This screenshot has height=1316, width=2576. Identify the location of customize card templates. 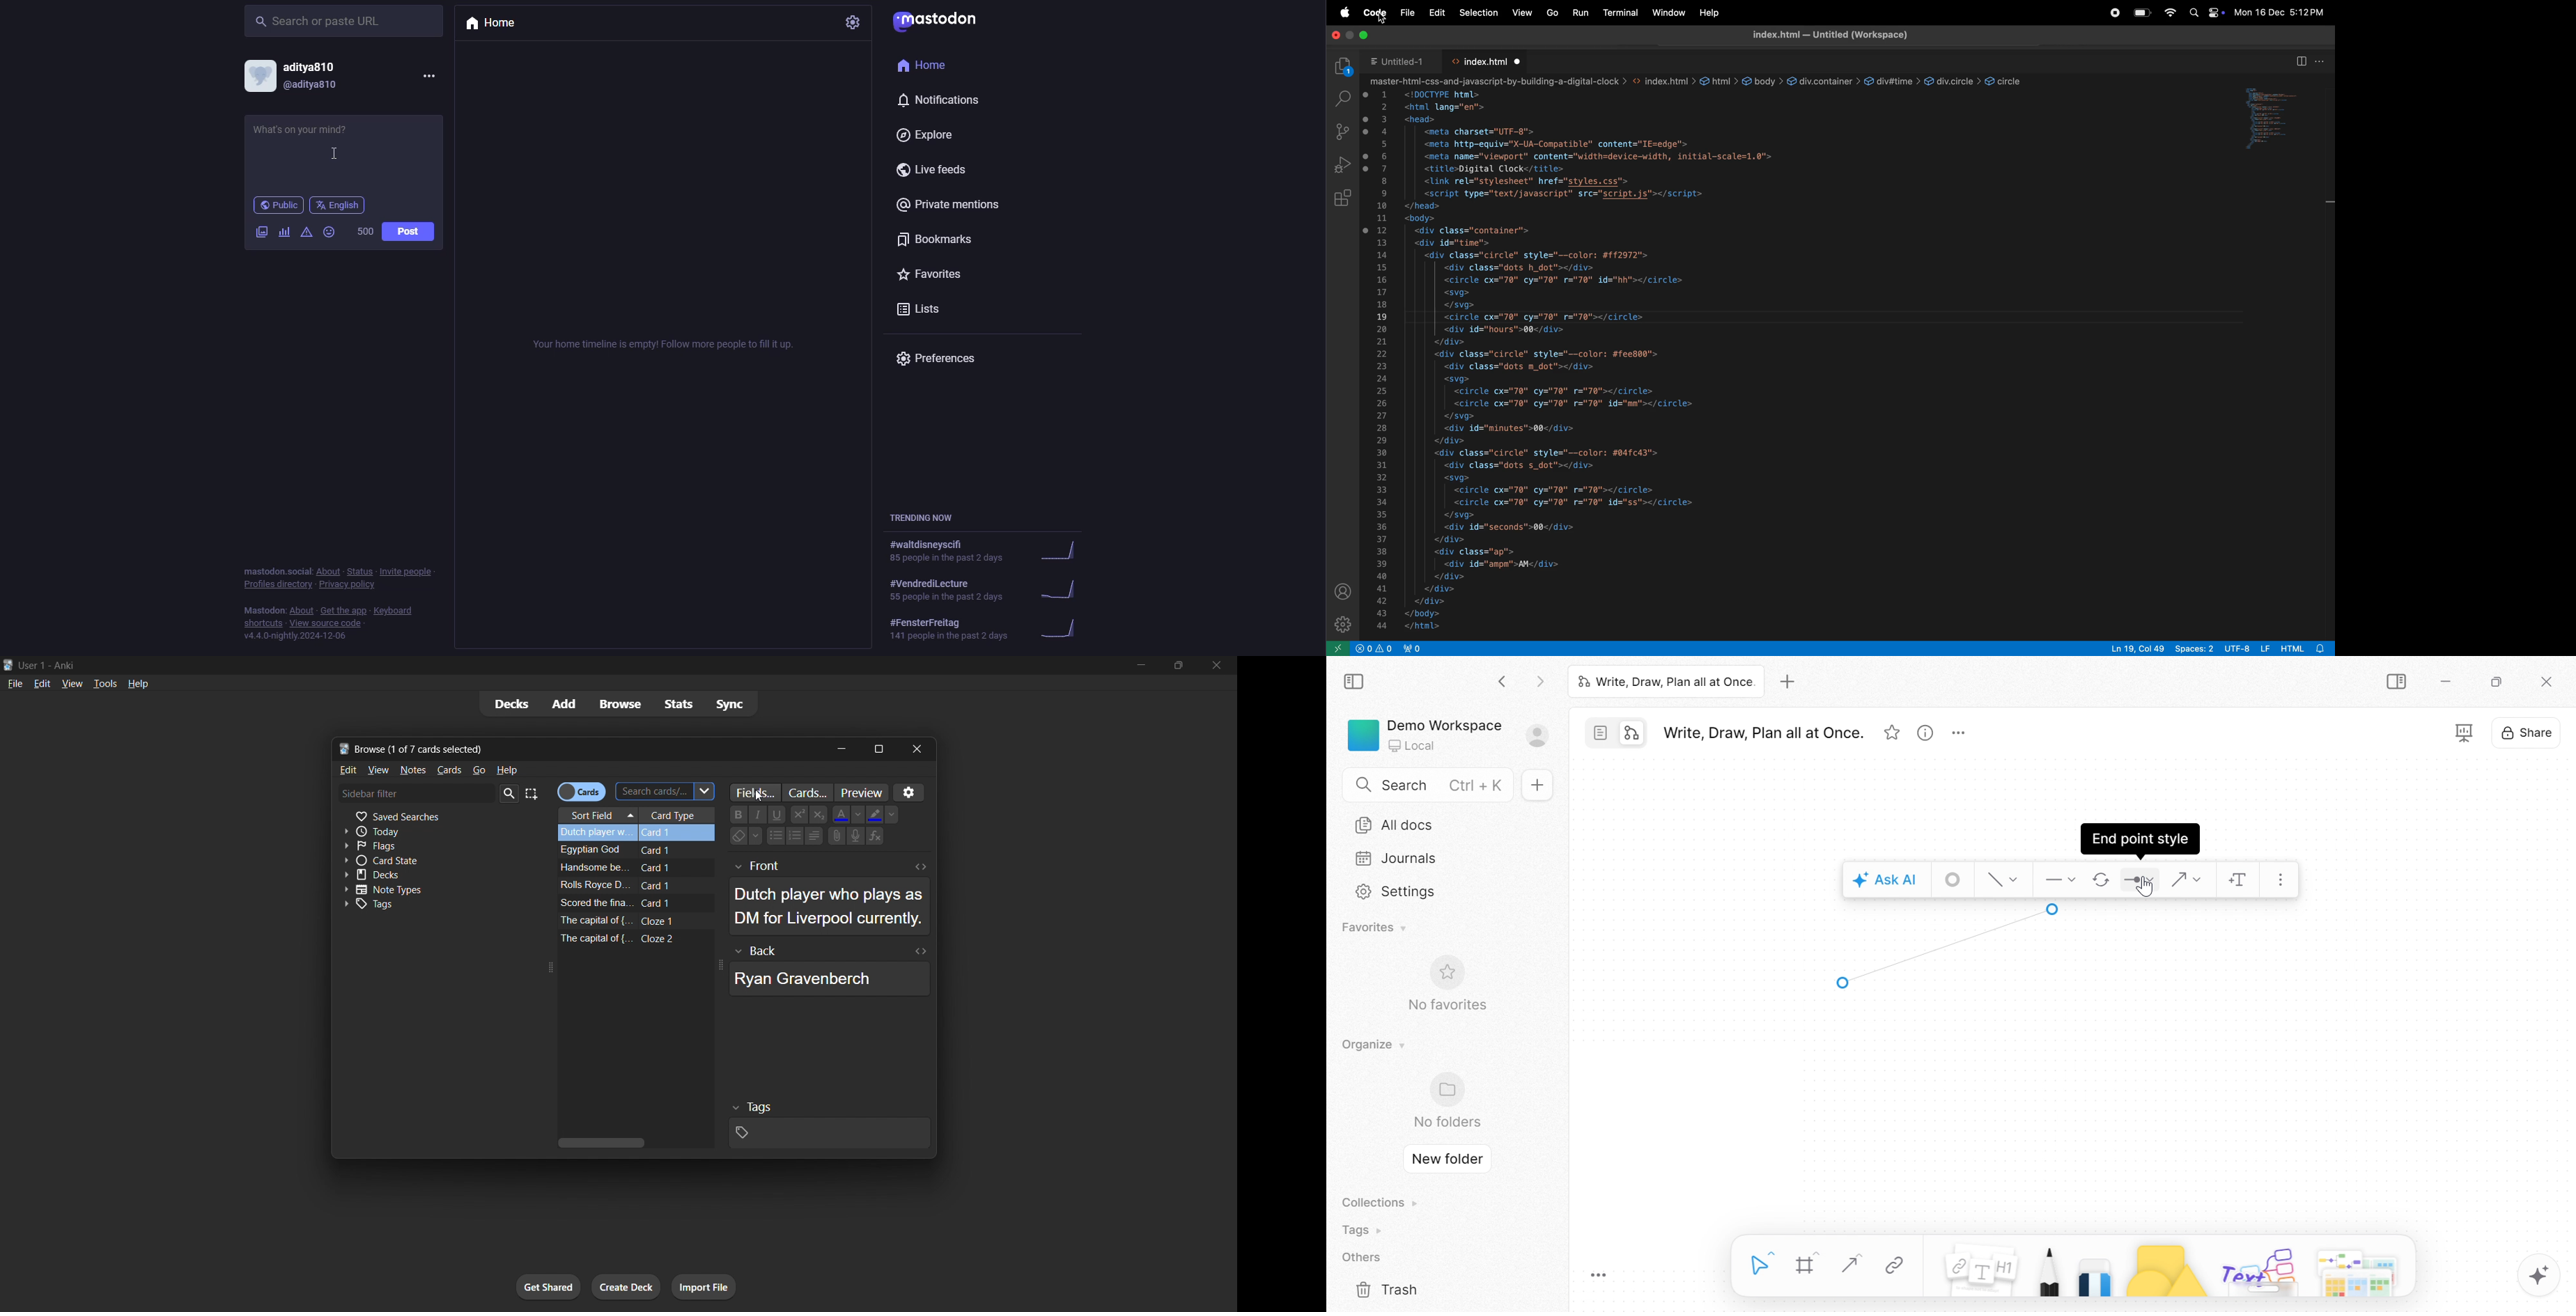
(810, 793).